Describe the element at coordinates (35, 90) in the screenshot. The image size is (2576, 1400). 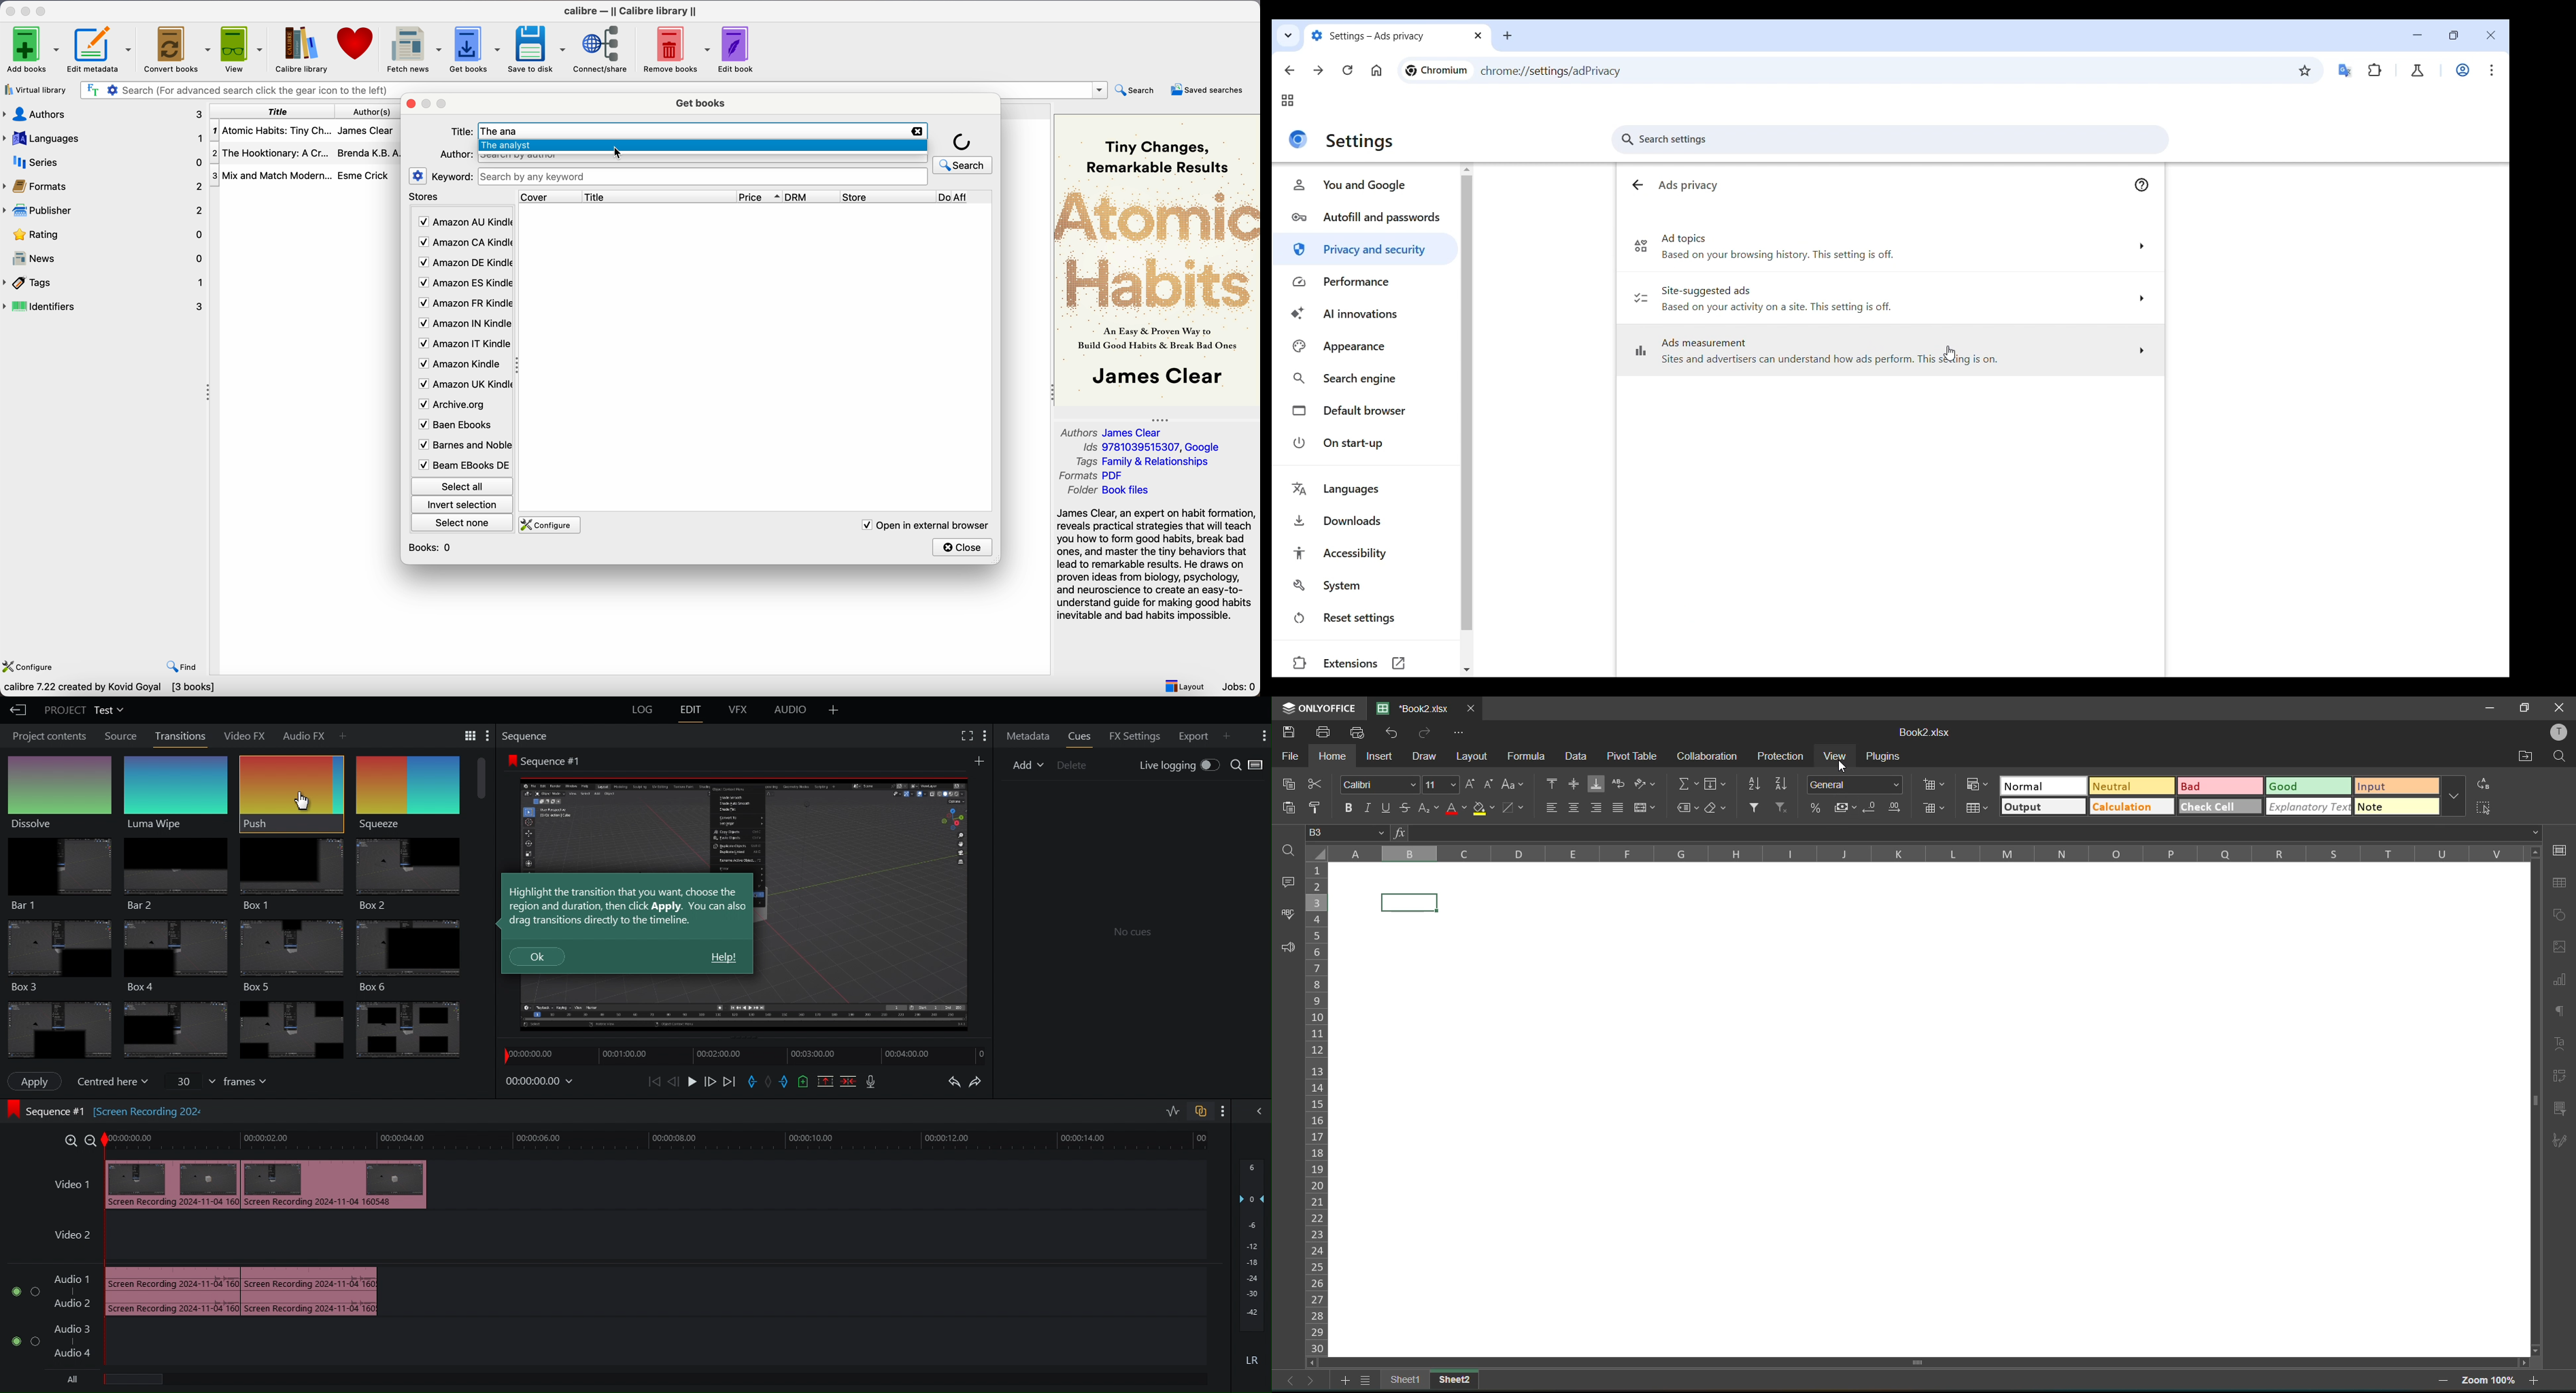
I see `virtual library` at that location.